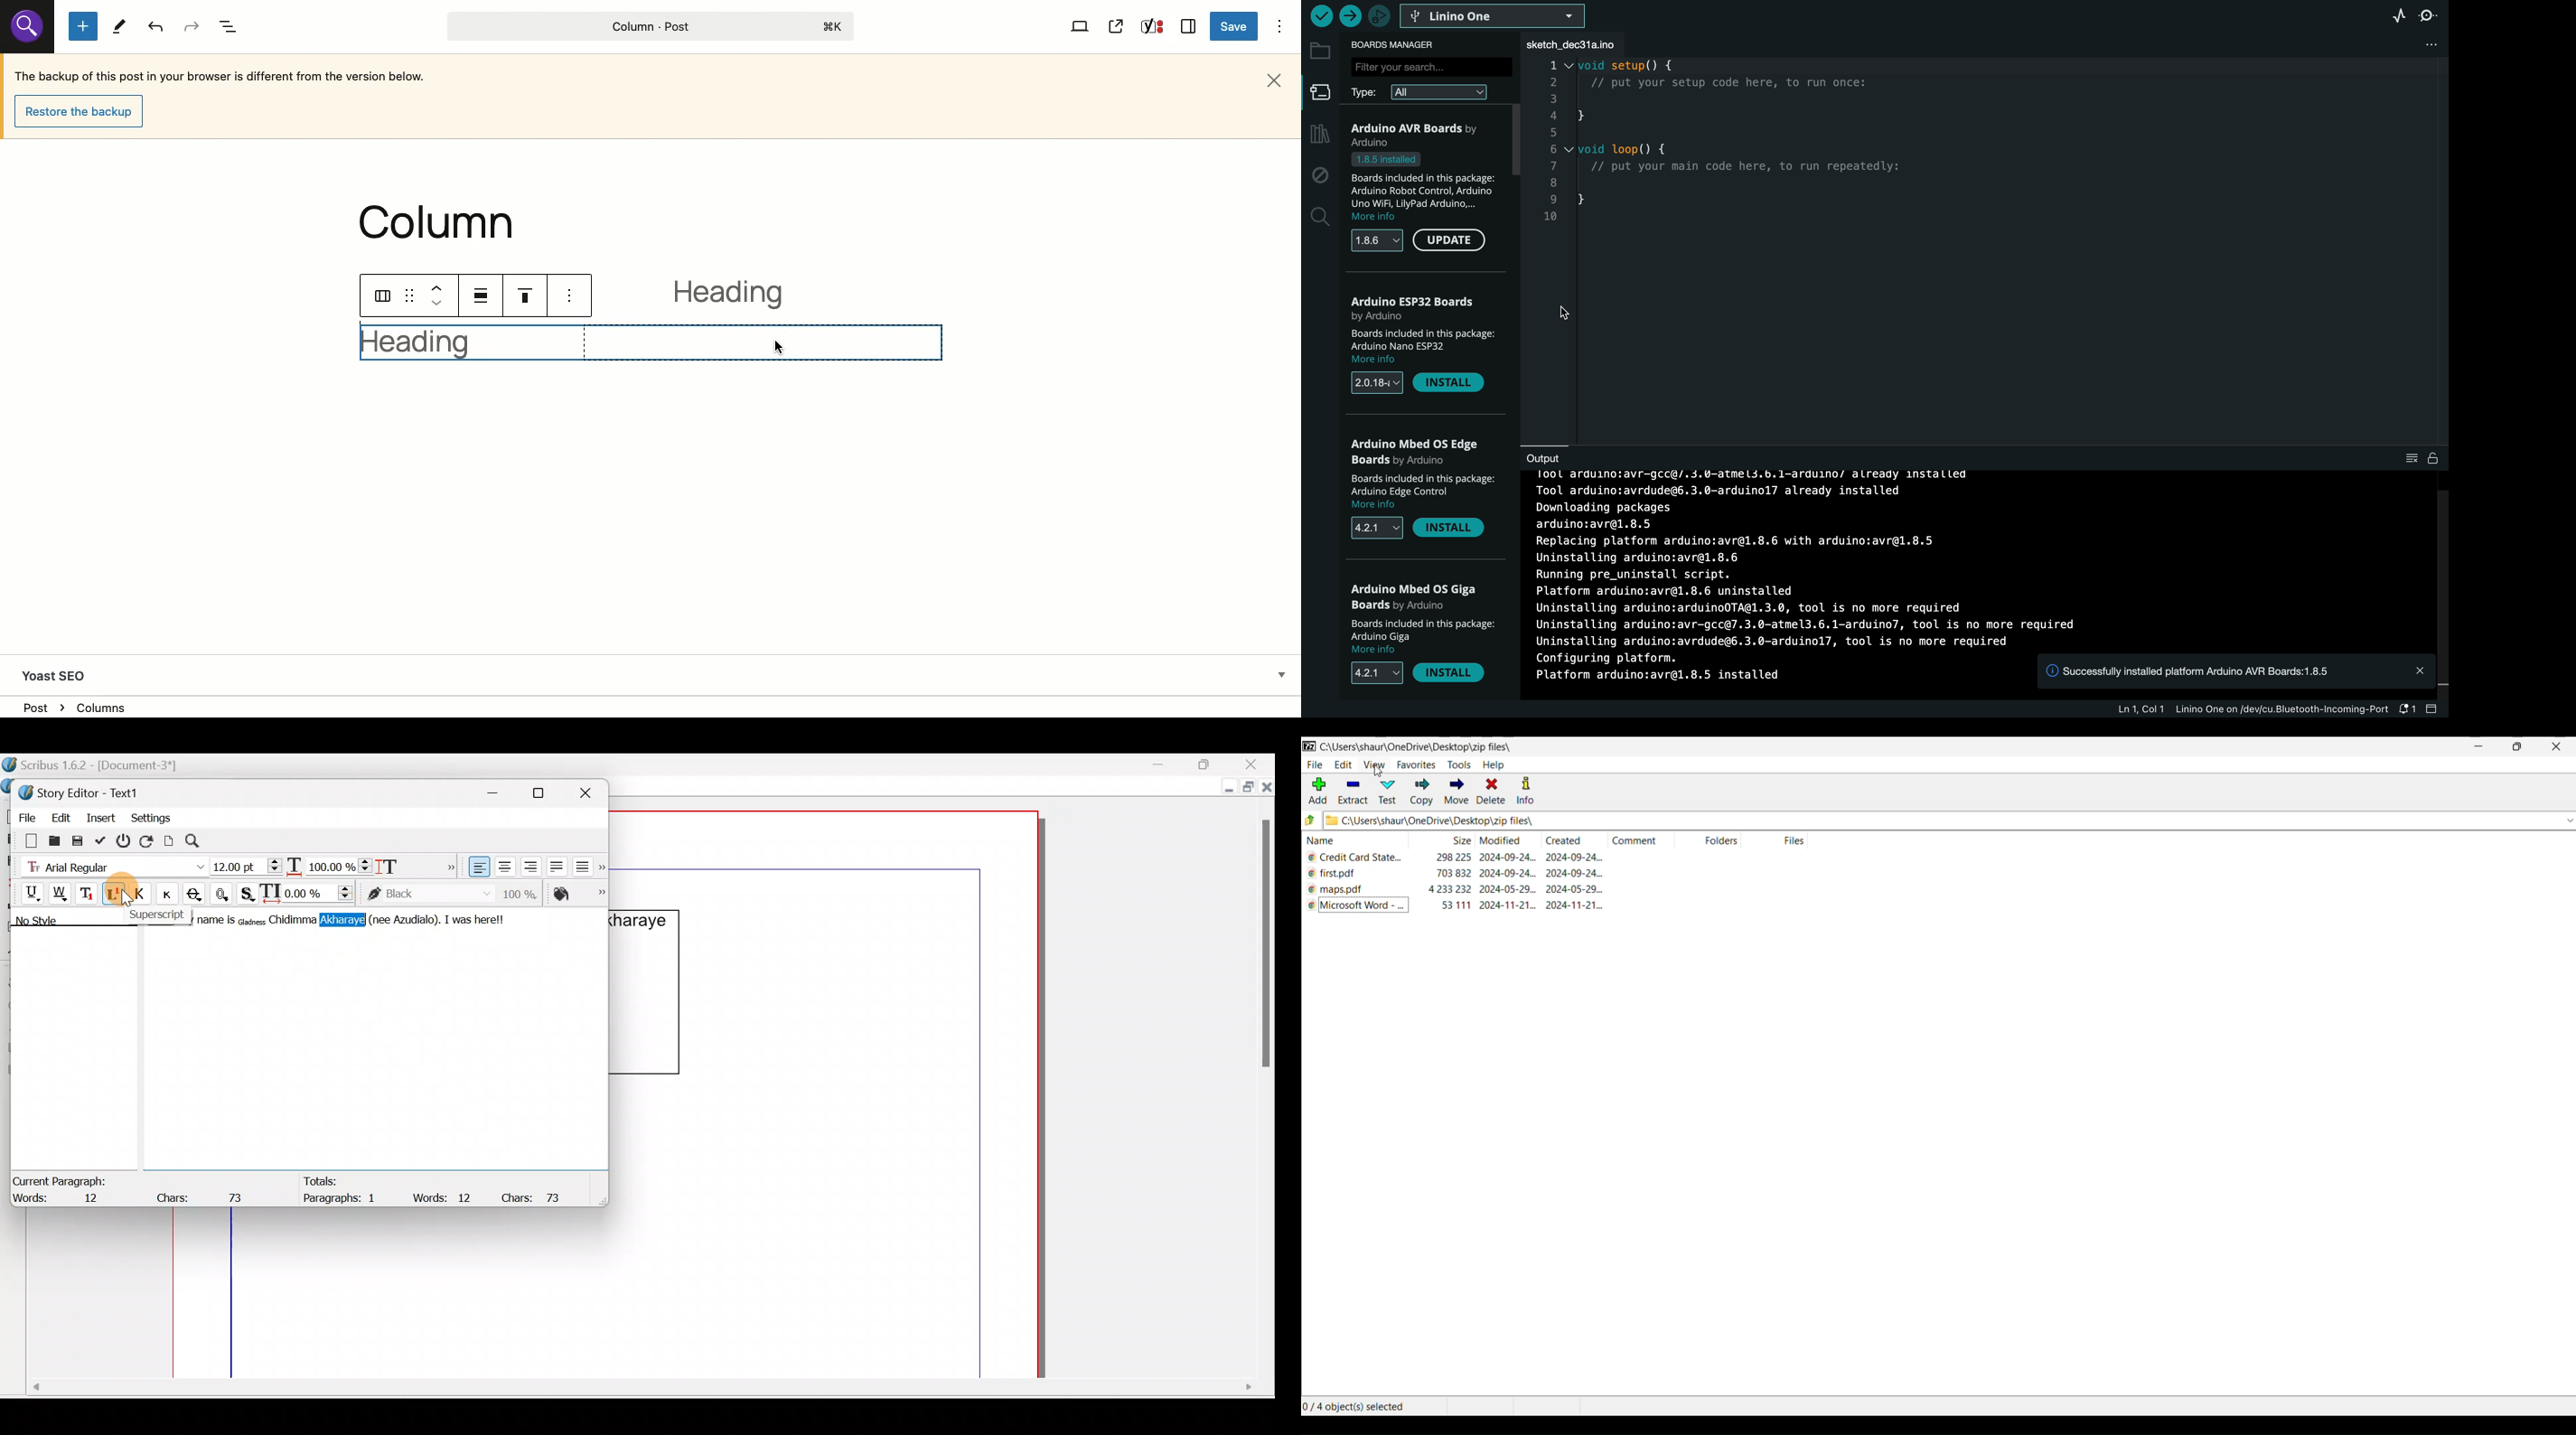 This screenshot has height=1456, width=2576. I want to click on Minimize, so click(1168, 765).